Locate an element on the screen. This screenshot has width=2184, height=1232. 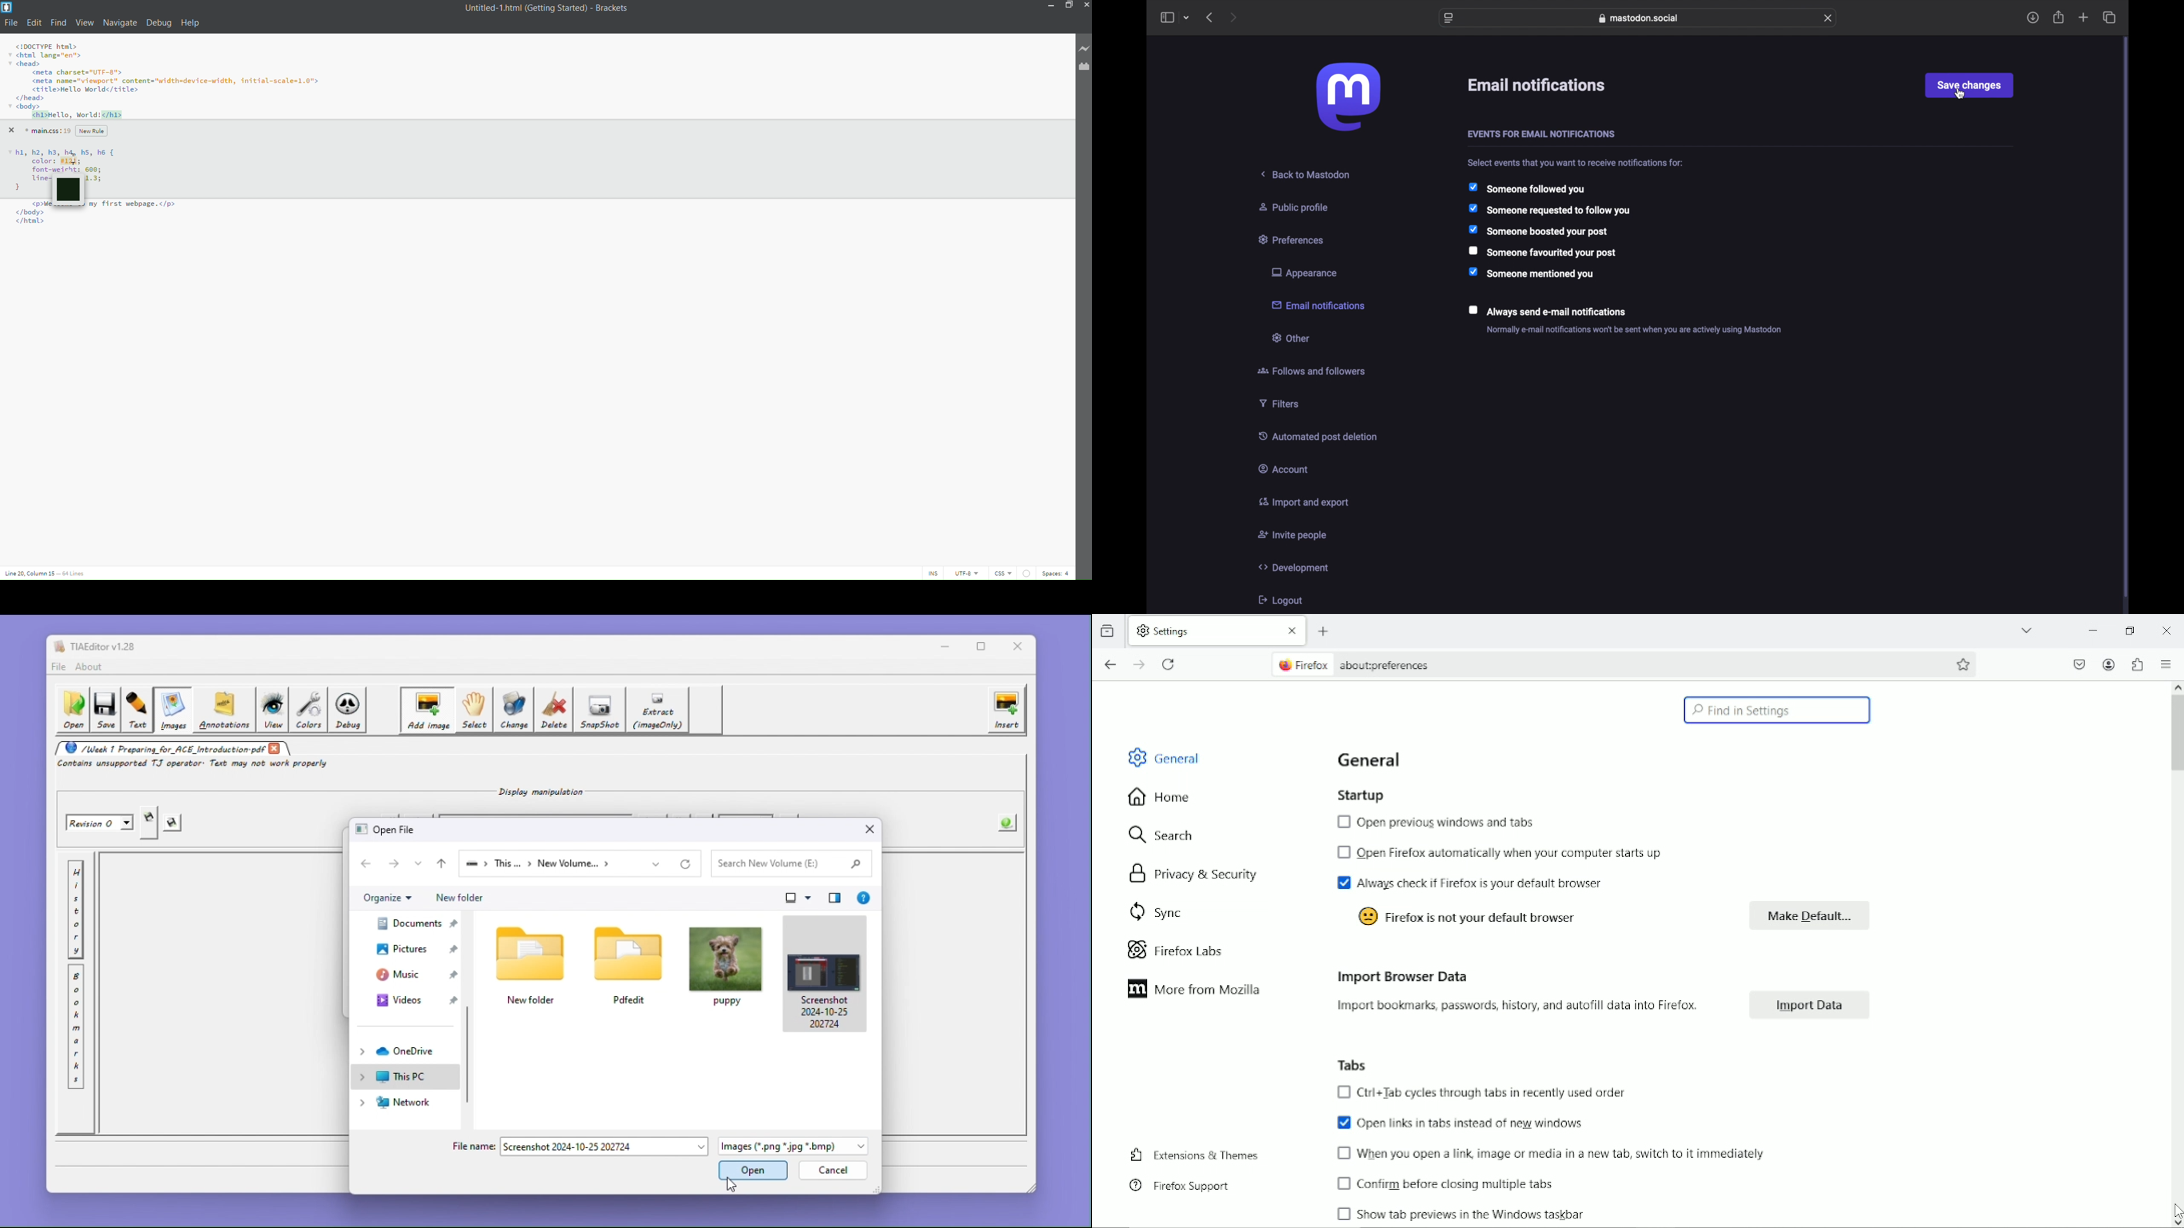
save to pocket is located at coordinates (2077, 664).